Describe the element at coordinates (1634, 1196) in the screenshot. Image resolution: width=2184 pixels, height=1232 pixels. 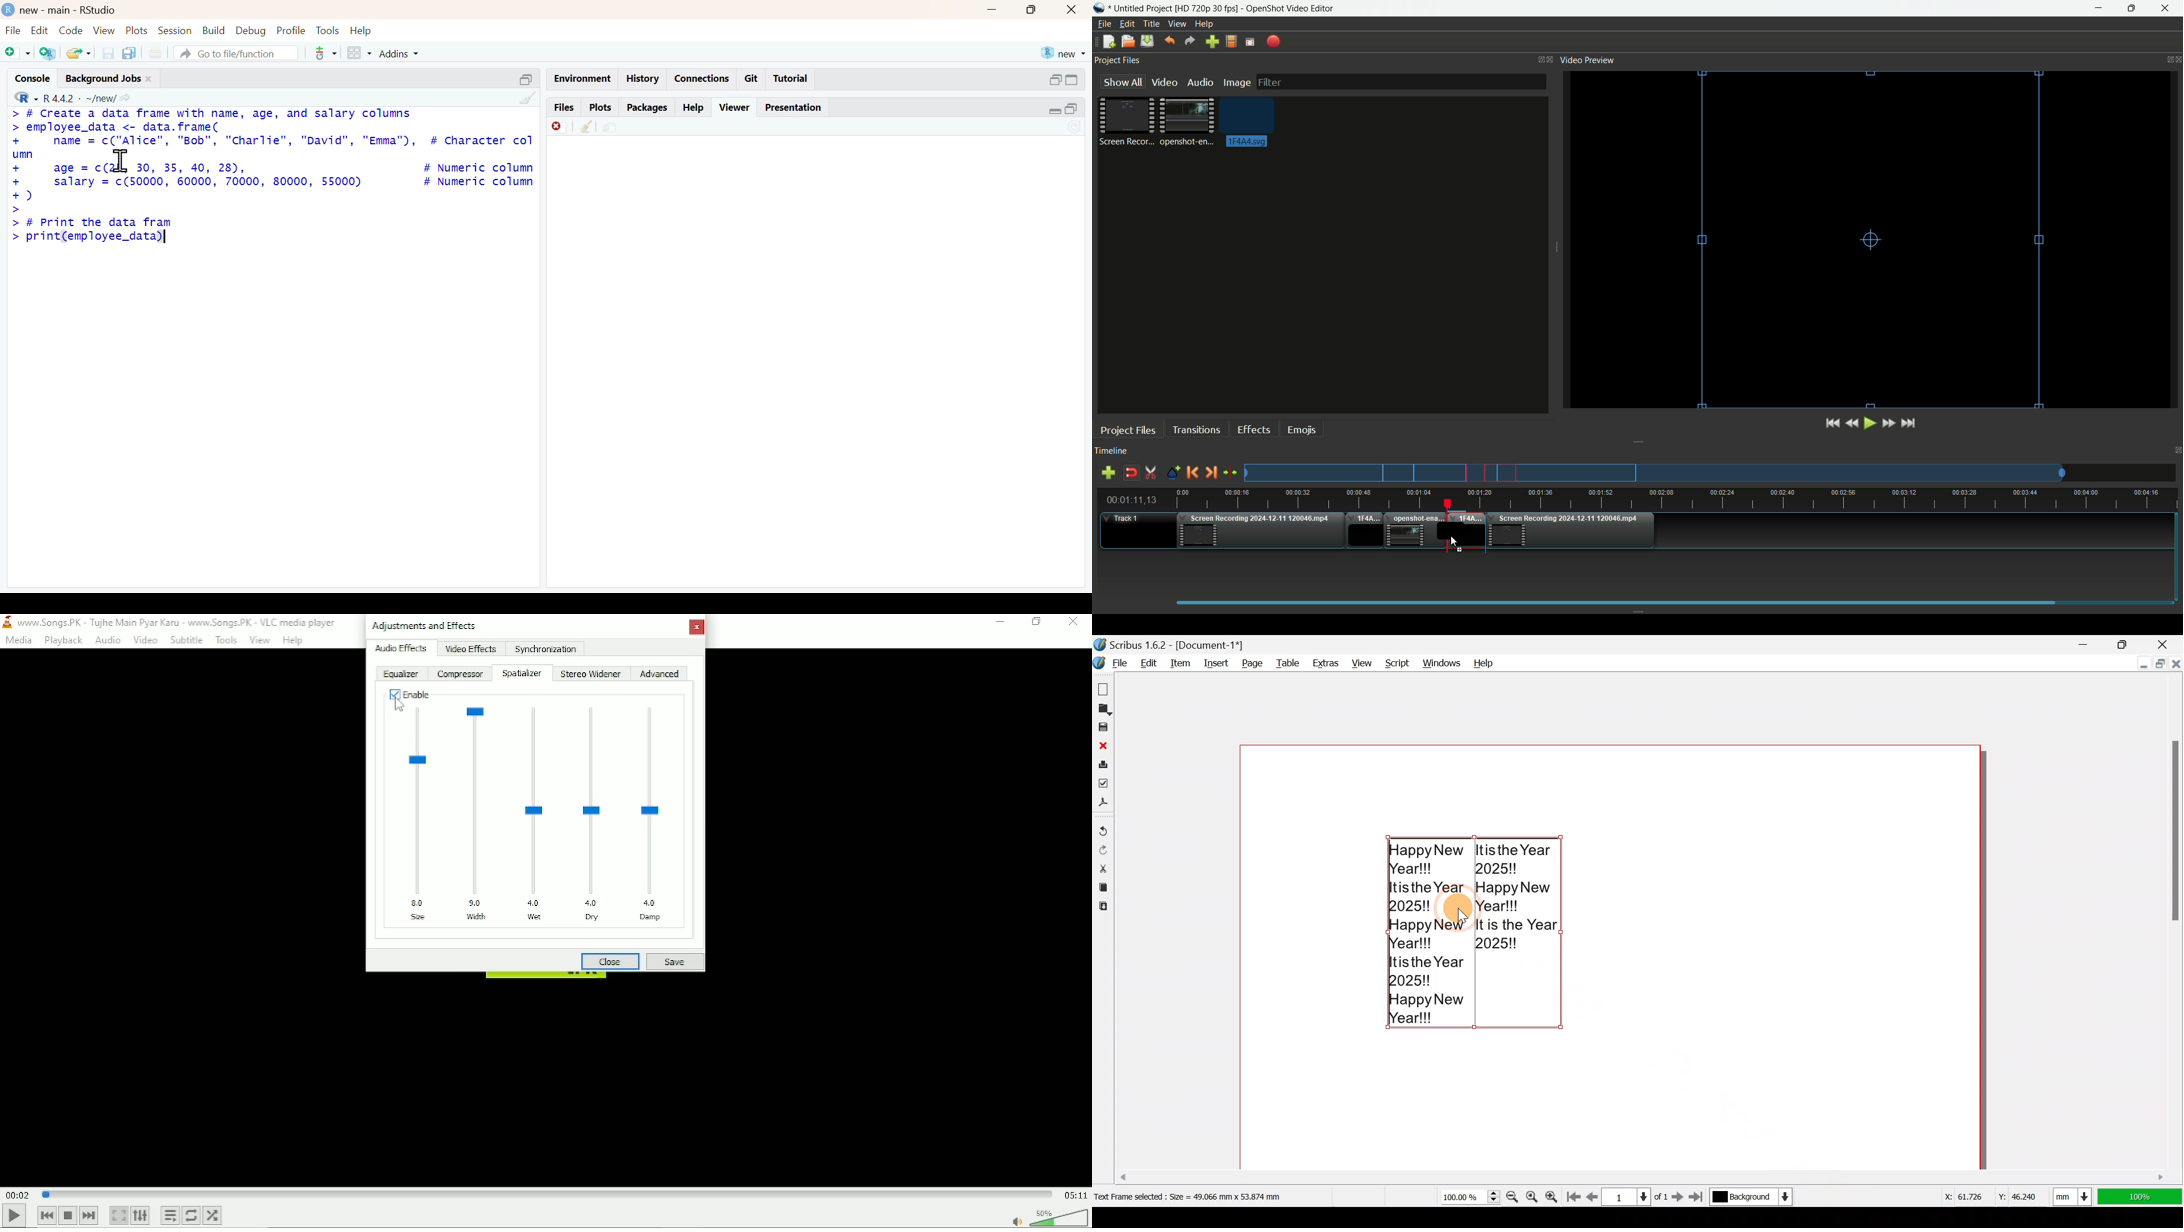
I see `Select current page` at that location.